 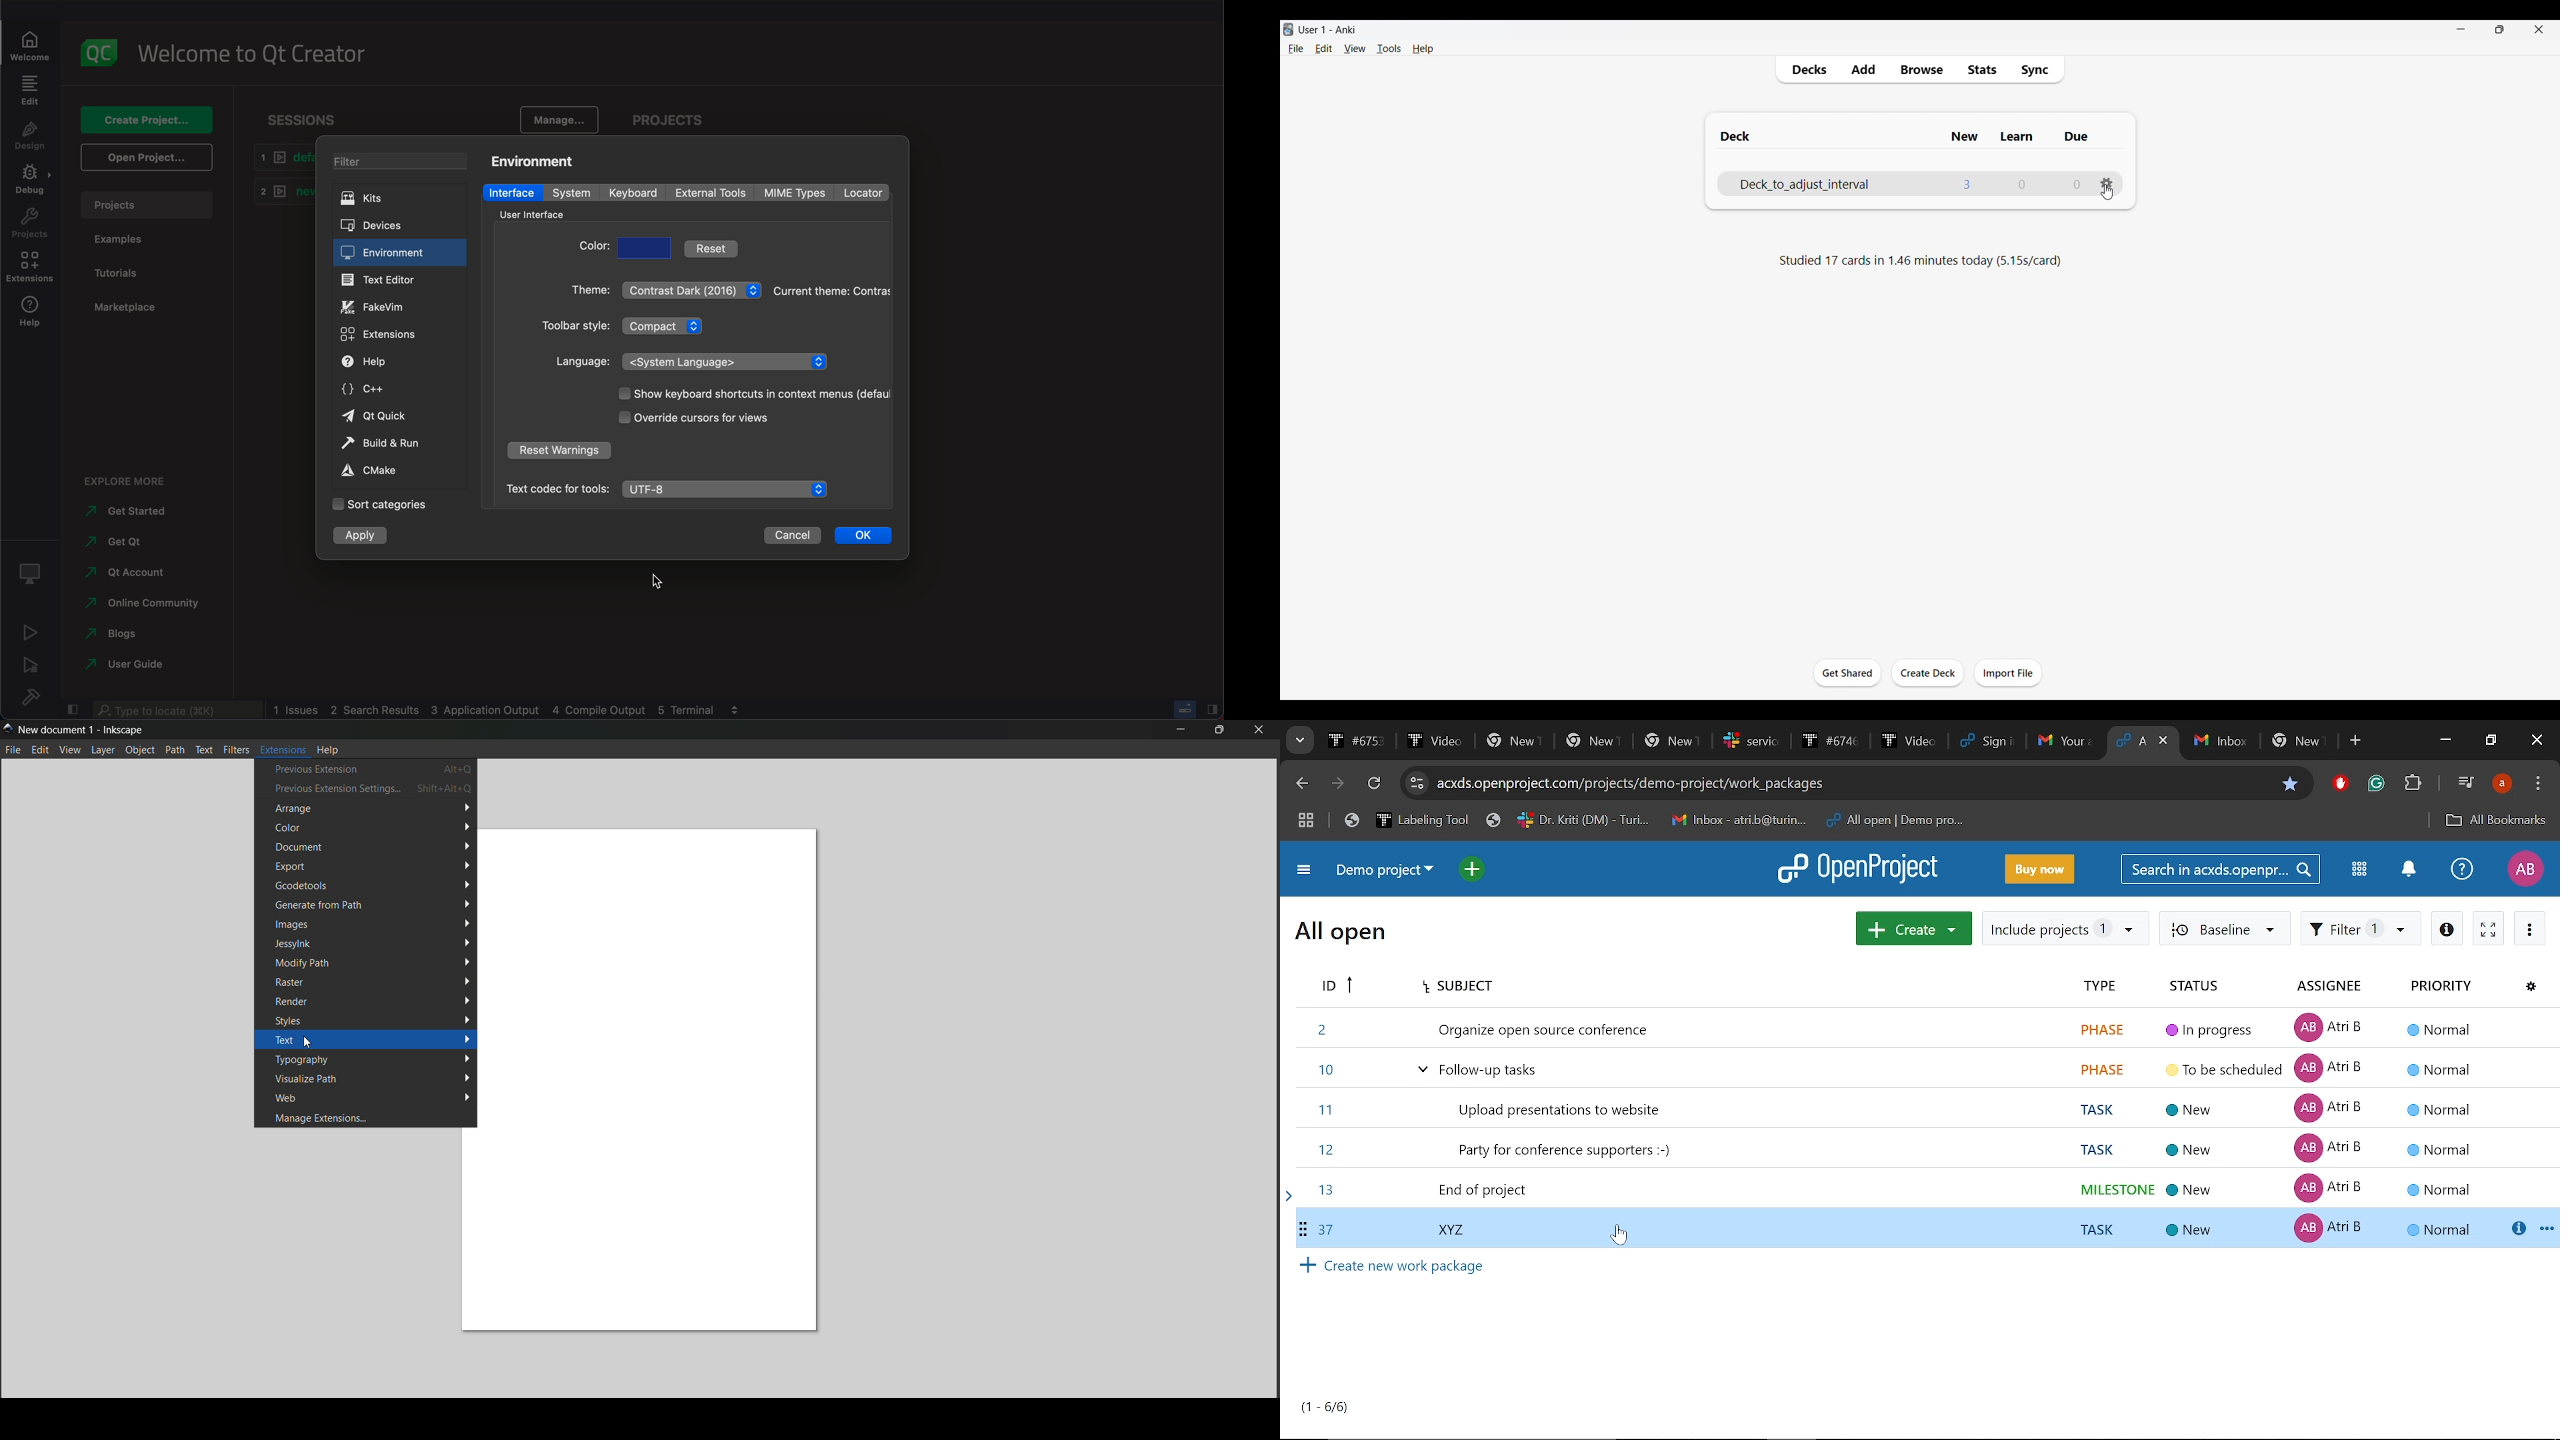 What do you see at coordinates (123, 539) in the screenshot?
I see `get` at bounding box center [123, 539].